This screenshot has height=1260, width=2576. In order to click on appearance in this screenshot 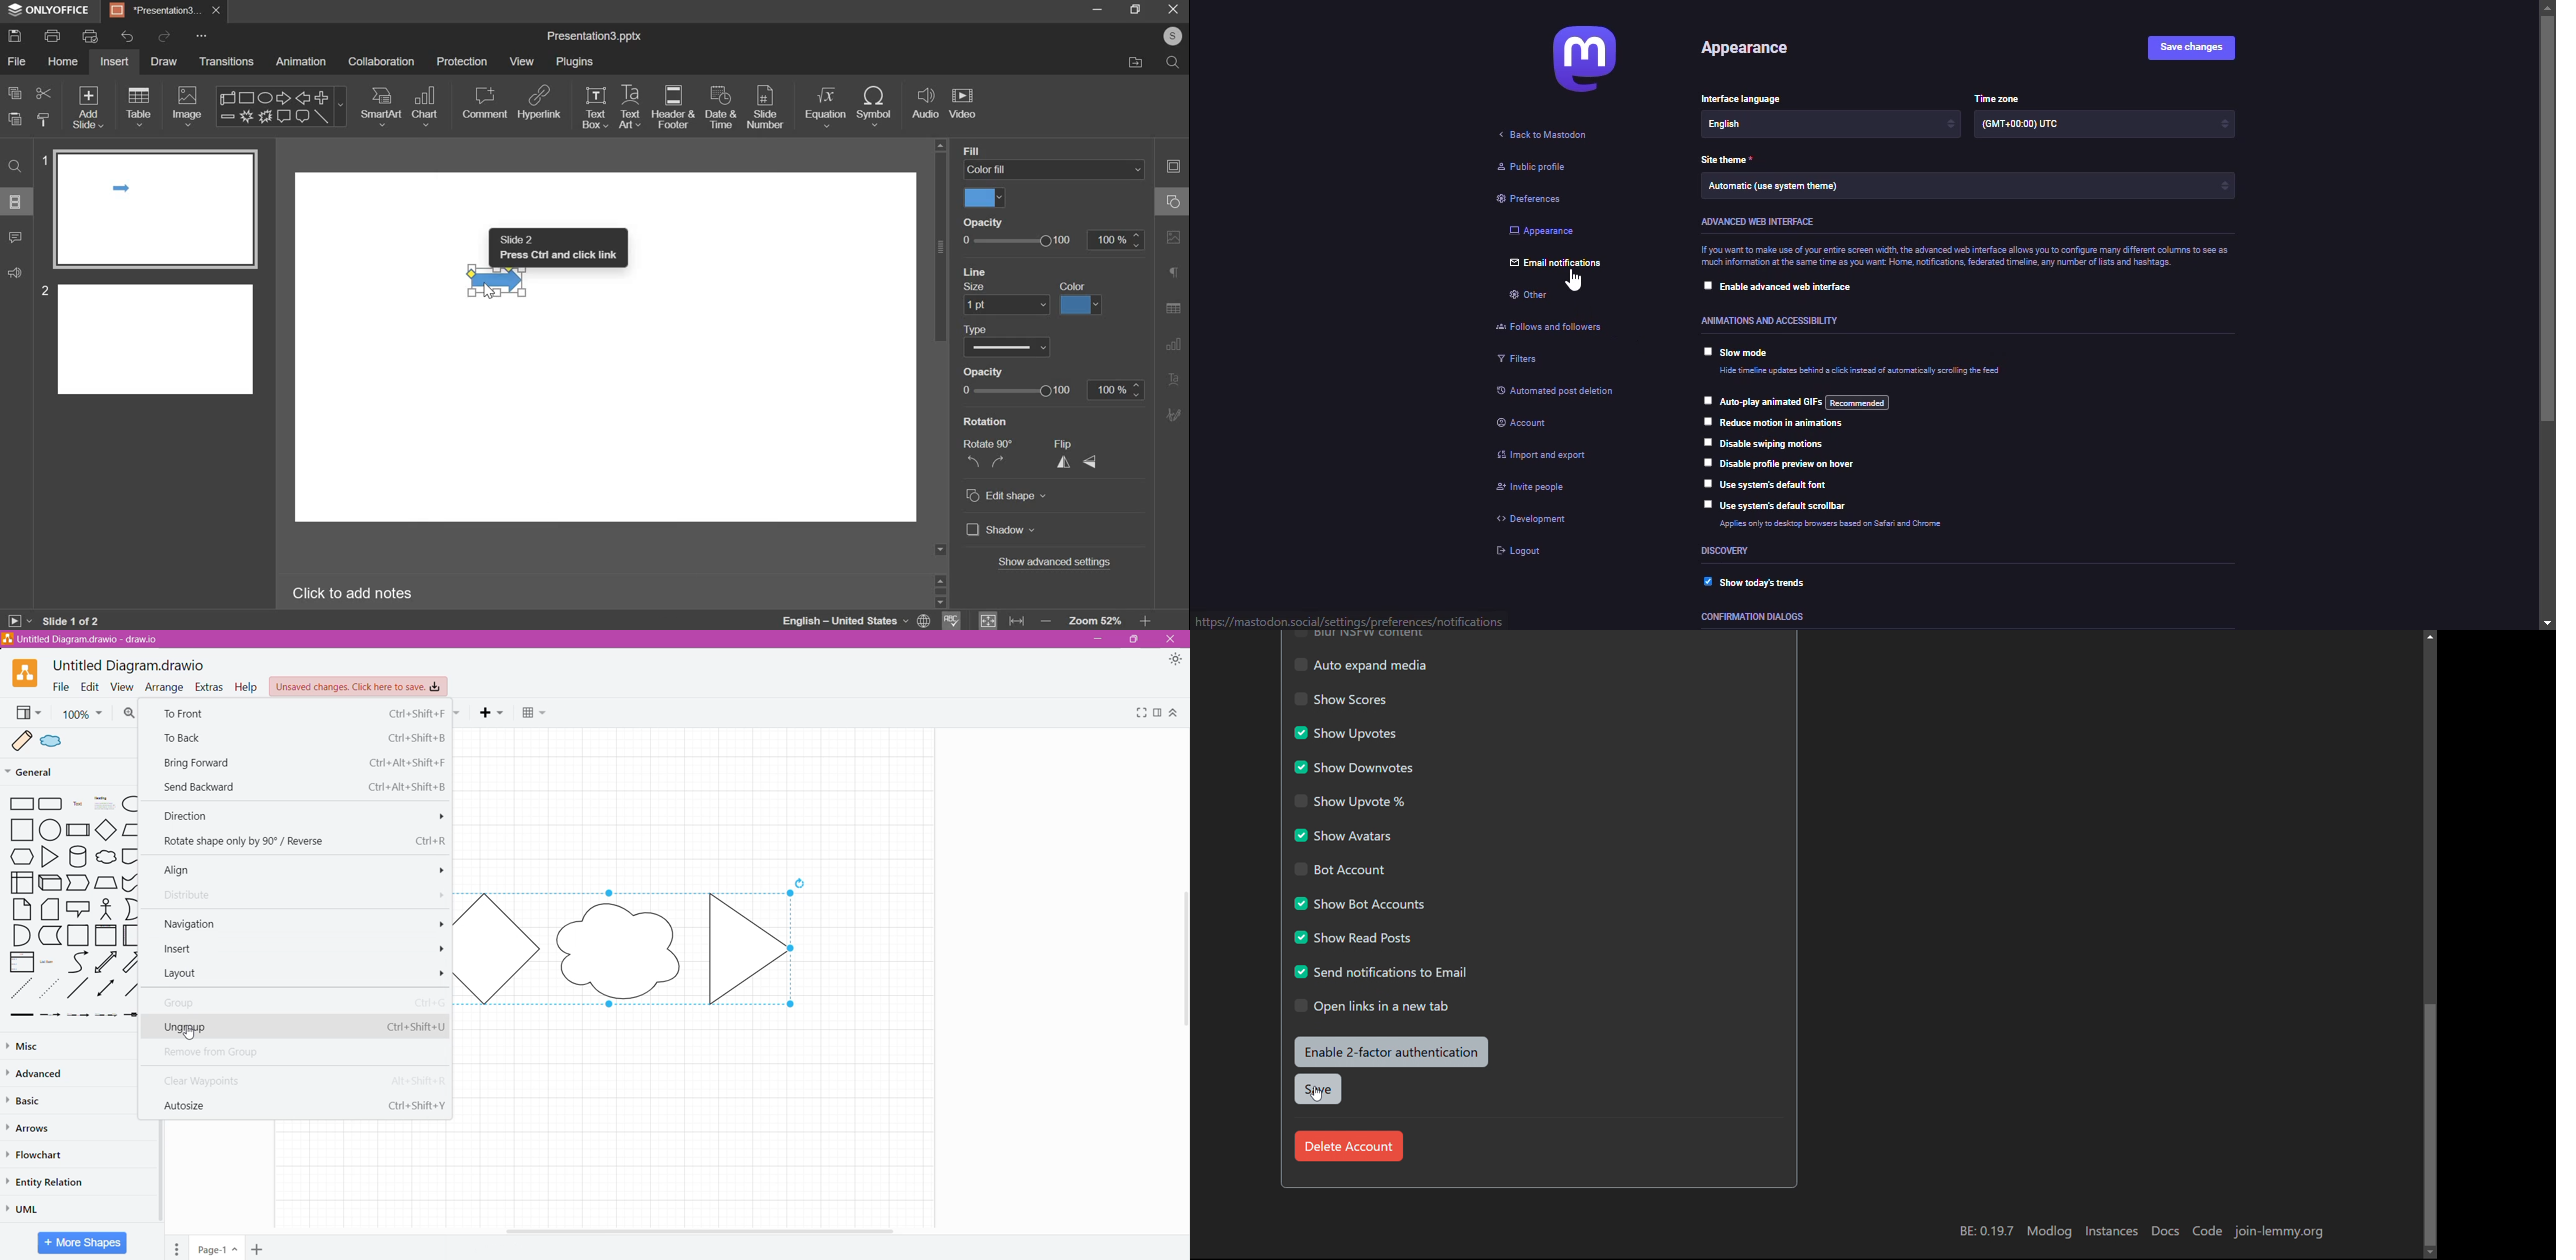, I will do `click(1745, 47)`.